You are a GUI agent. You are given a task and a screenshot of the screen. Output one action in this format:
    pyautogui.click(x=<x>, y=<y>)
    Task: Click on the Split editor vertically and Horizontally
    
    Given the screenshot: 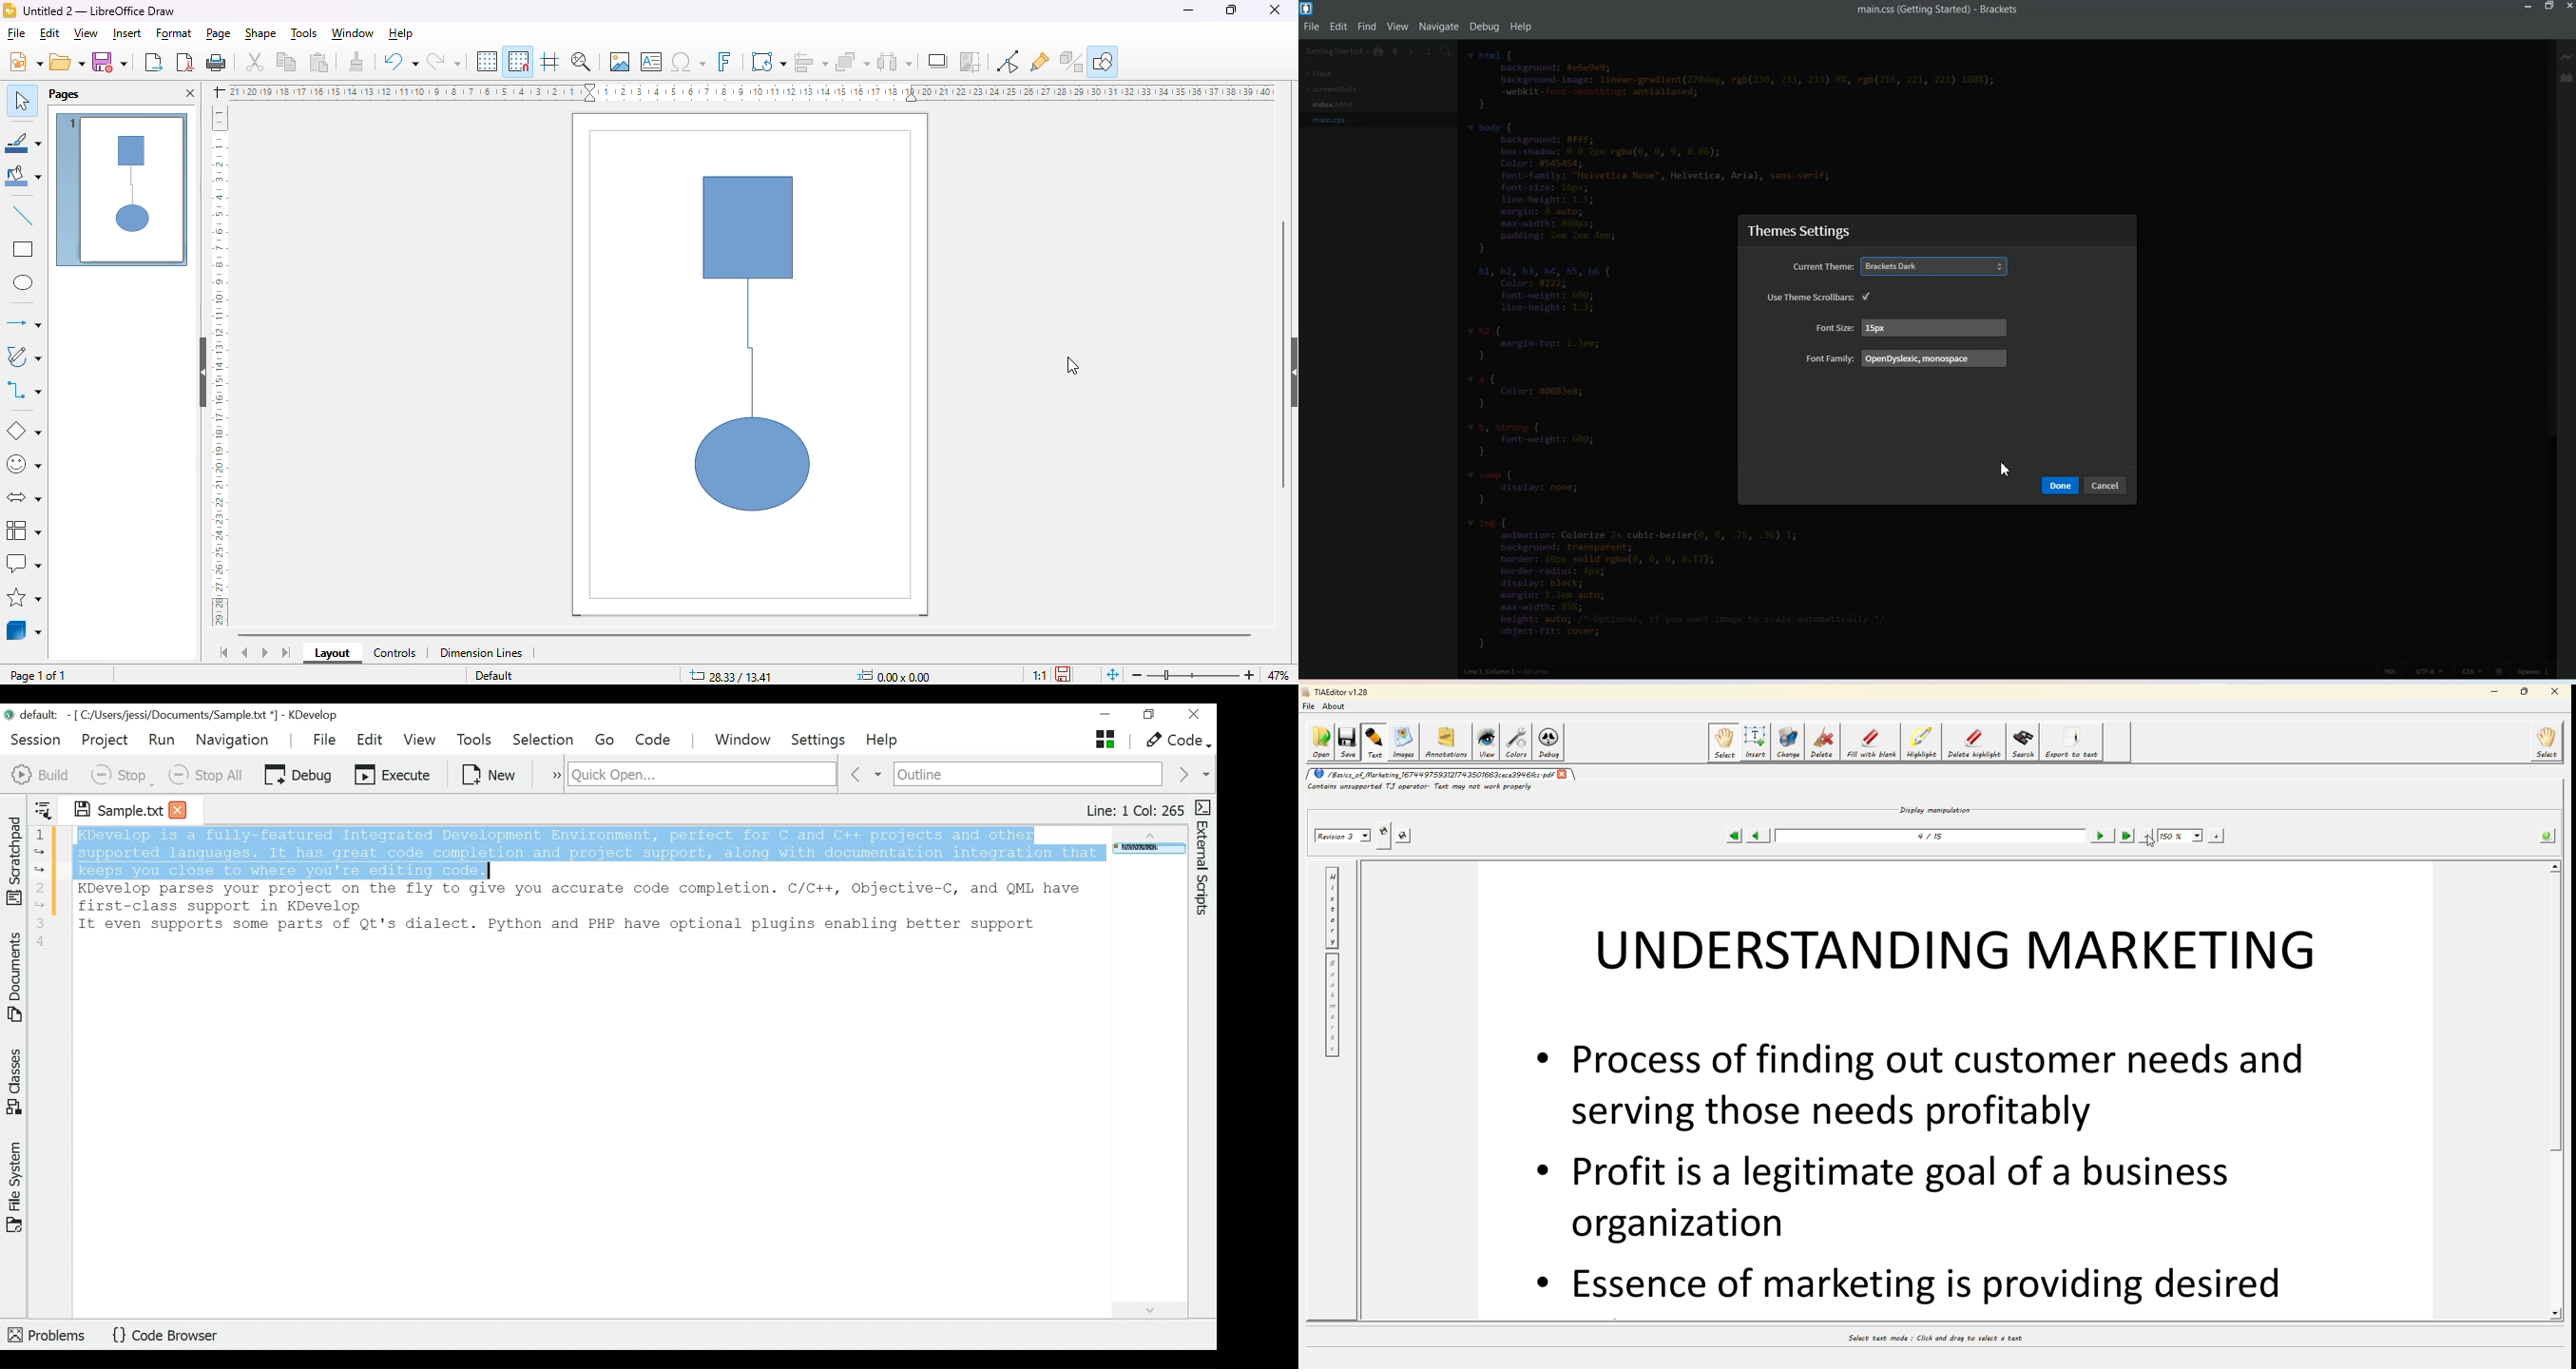 What is the action you would take?
    pyautogui.click(x=1428, y=51)
    